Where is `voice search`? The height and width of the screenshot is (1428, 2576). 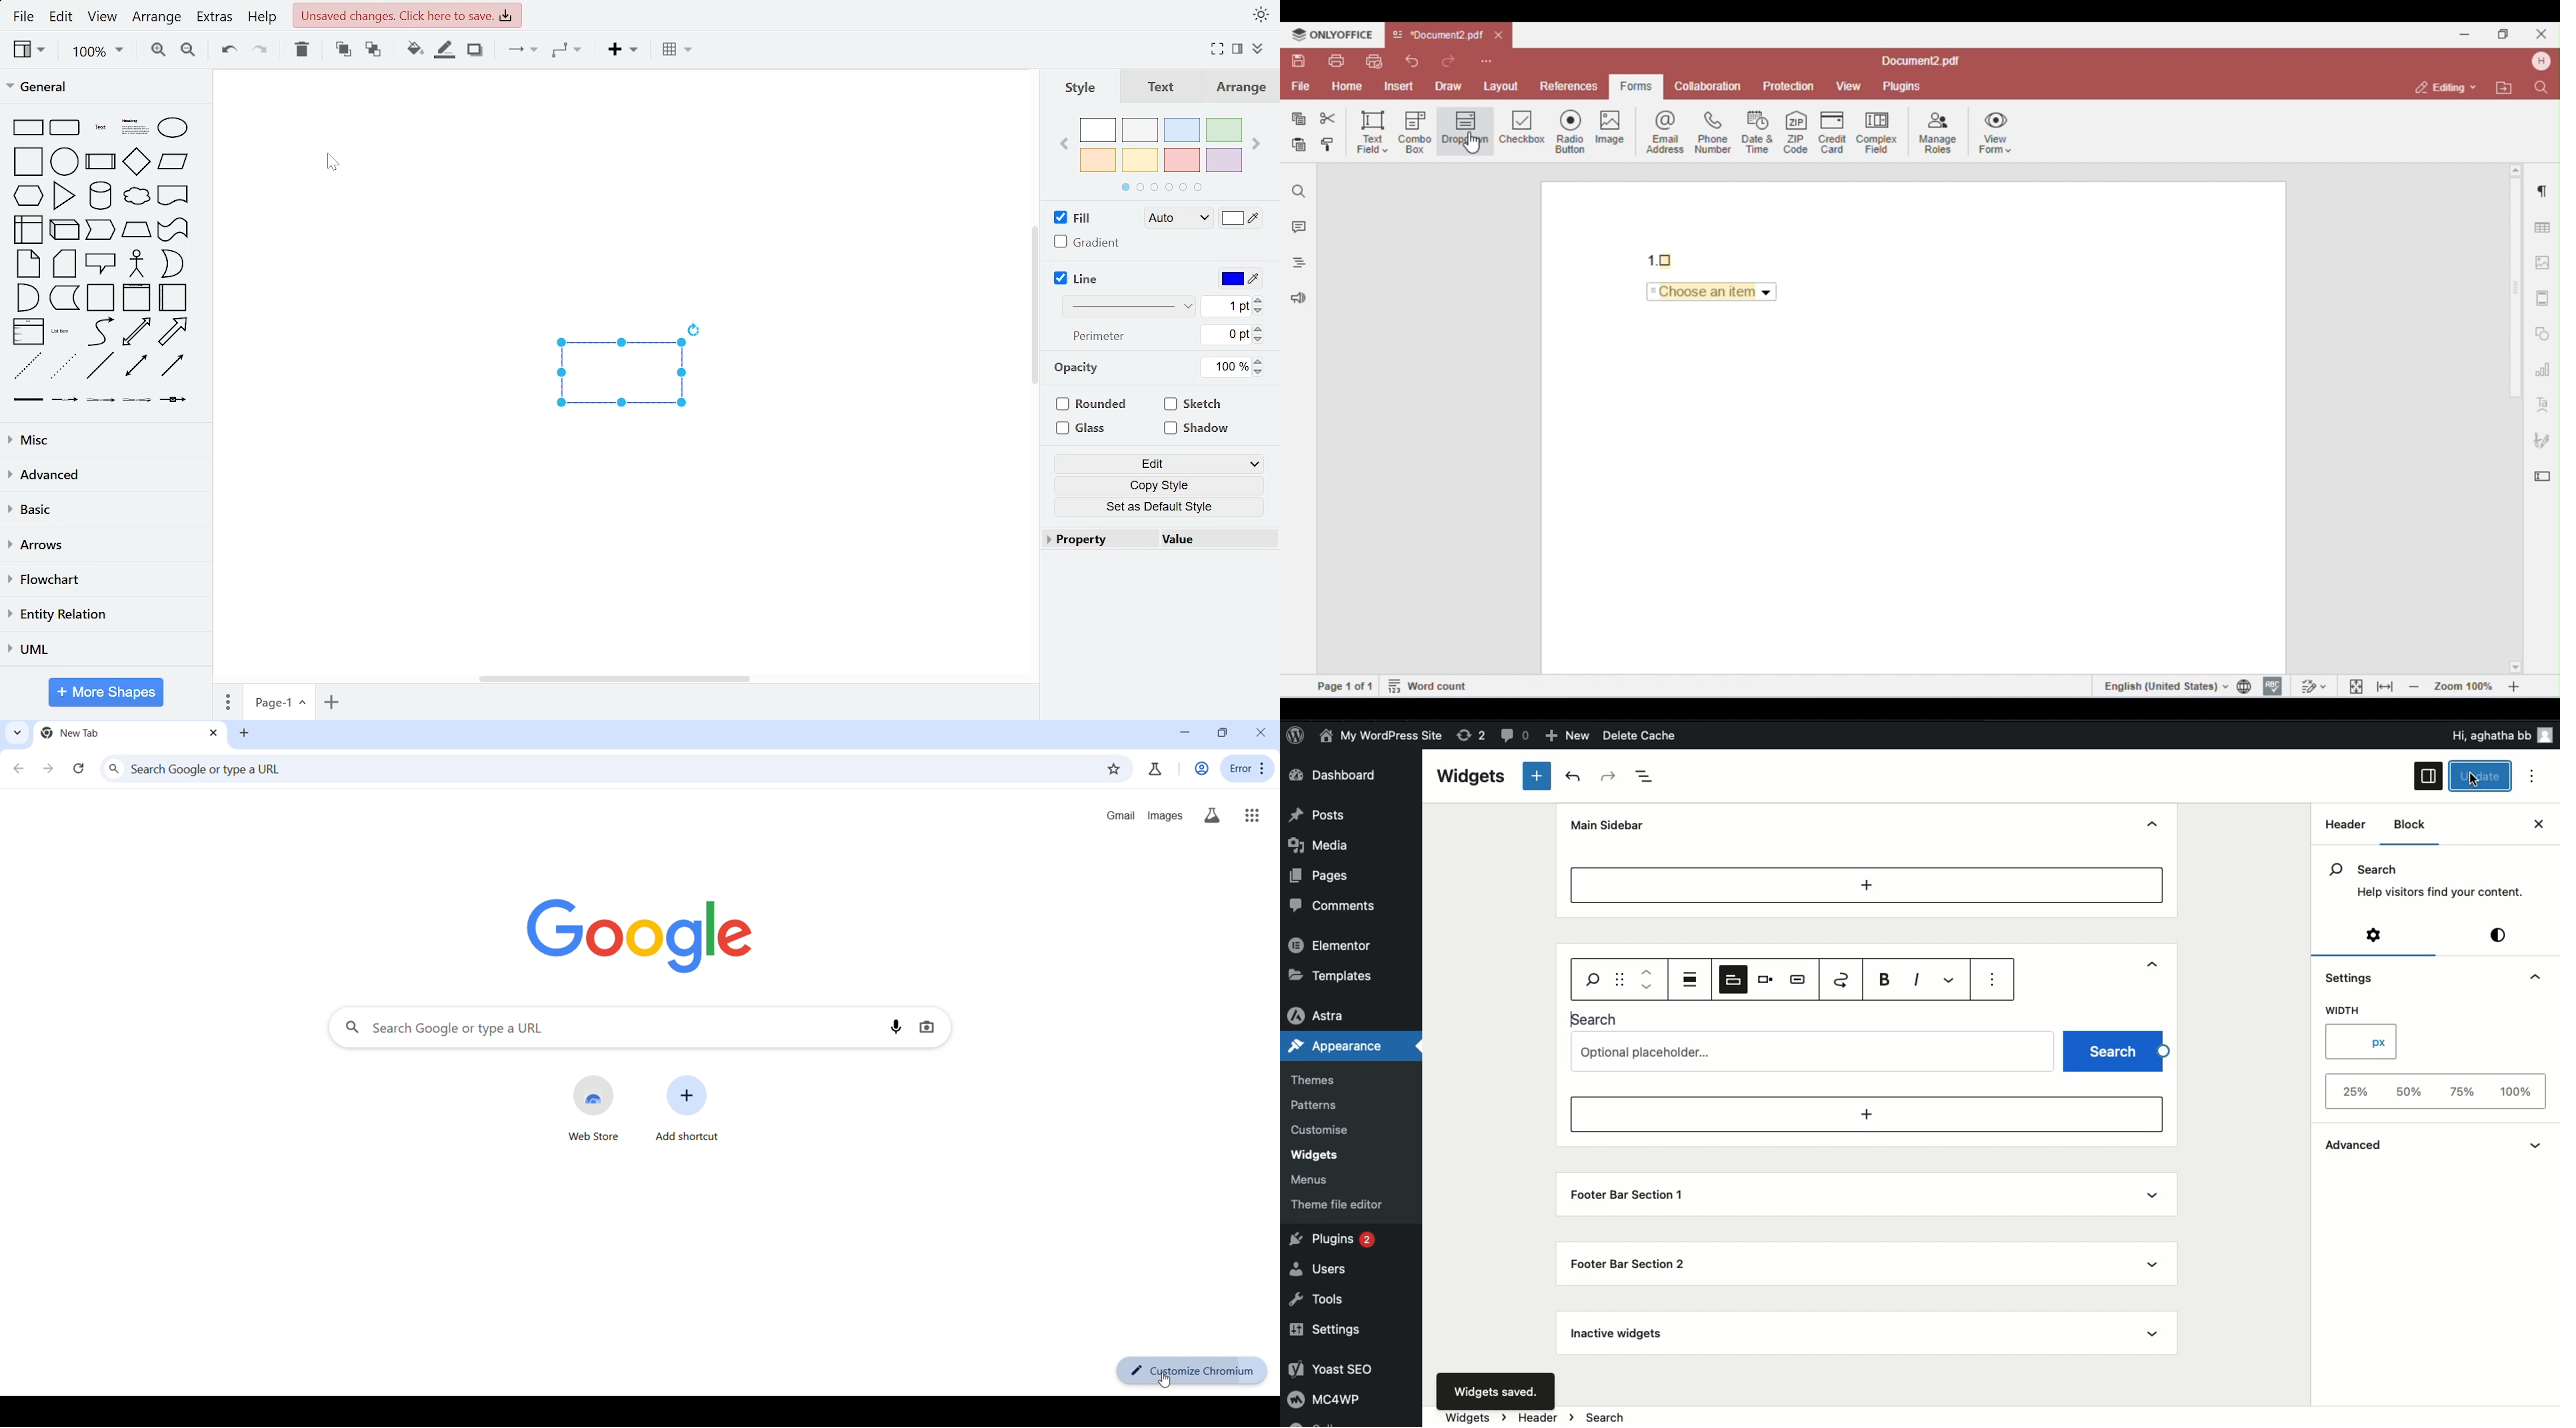
voice search is located at coordinates (899, 1026).